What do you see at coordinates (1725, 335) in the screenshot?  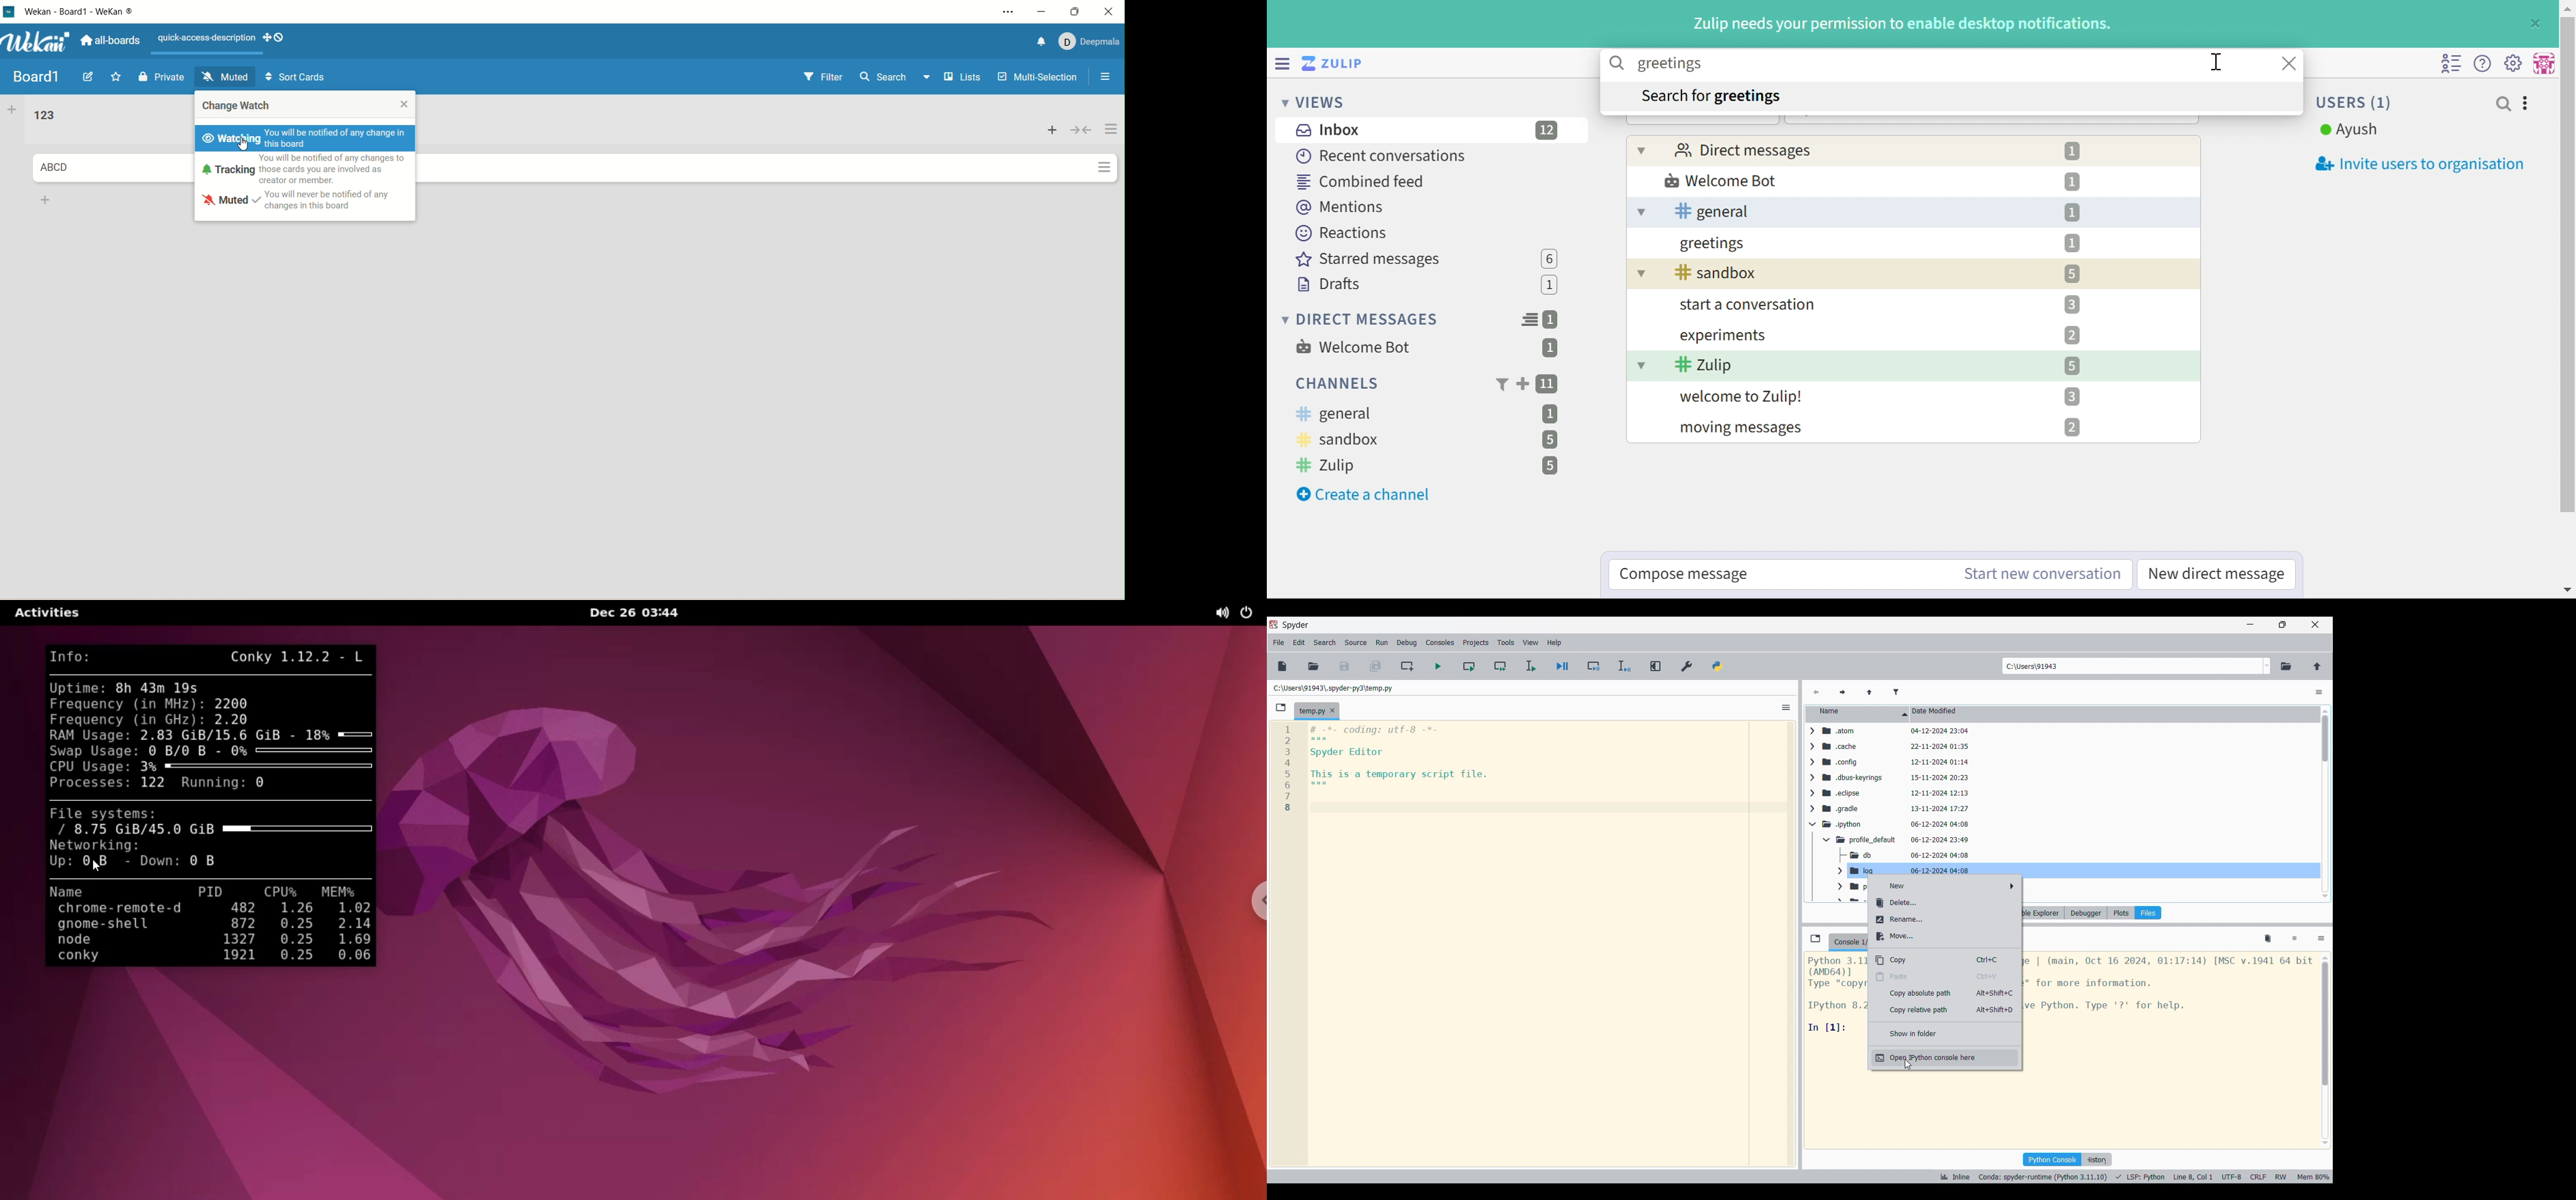 I see `experiments` at bounding box center [1725, 335].